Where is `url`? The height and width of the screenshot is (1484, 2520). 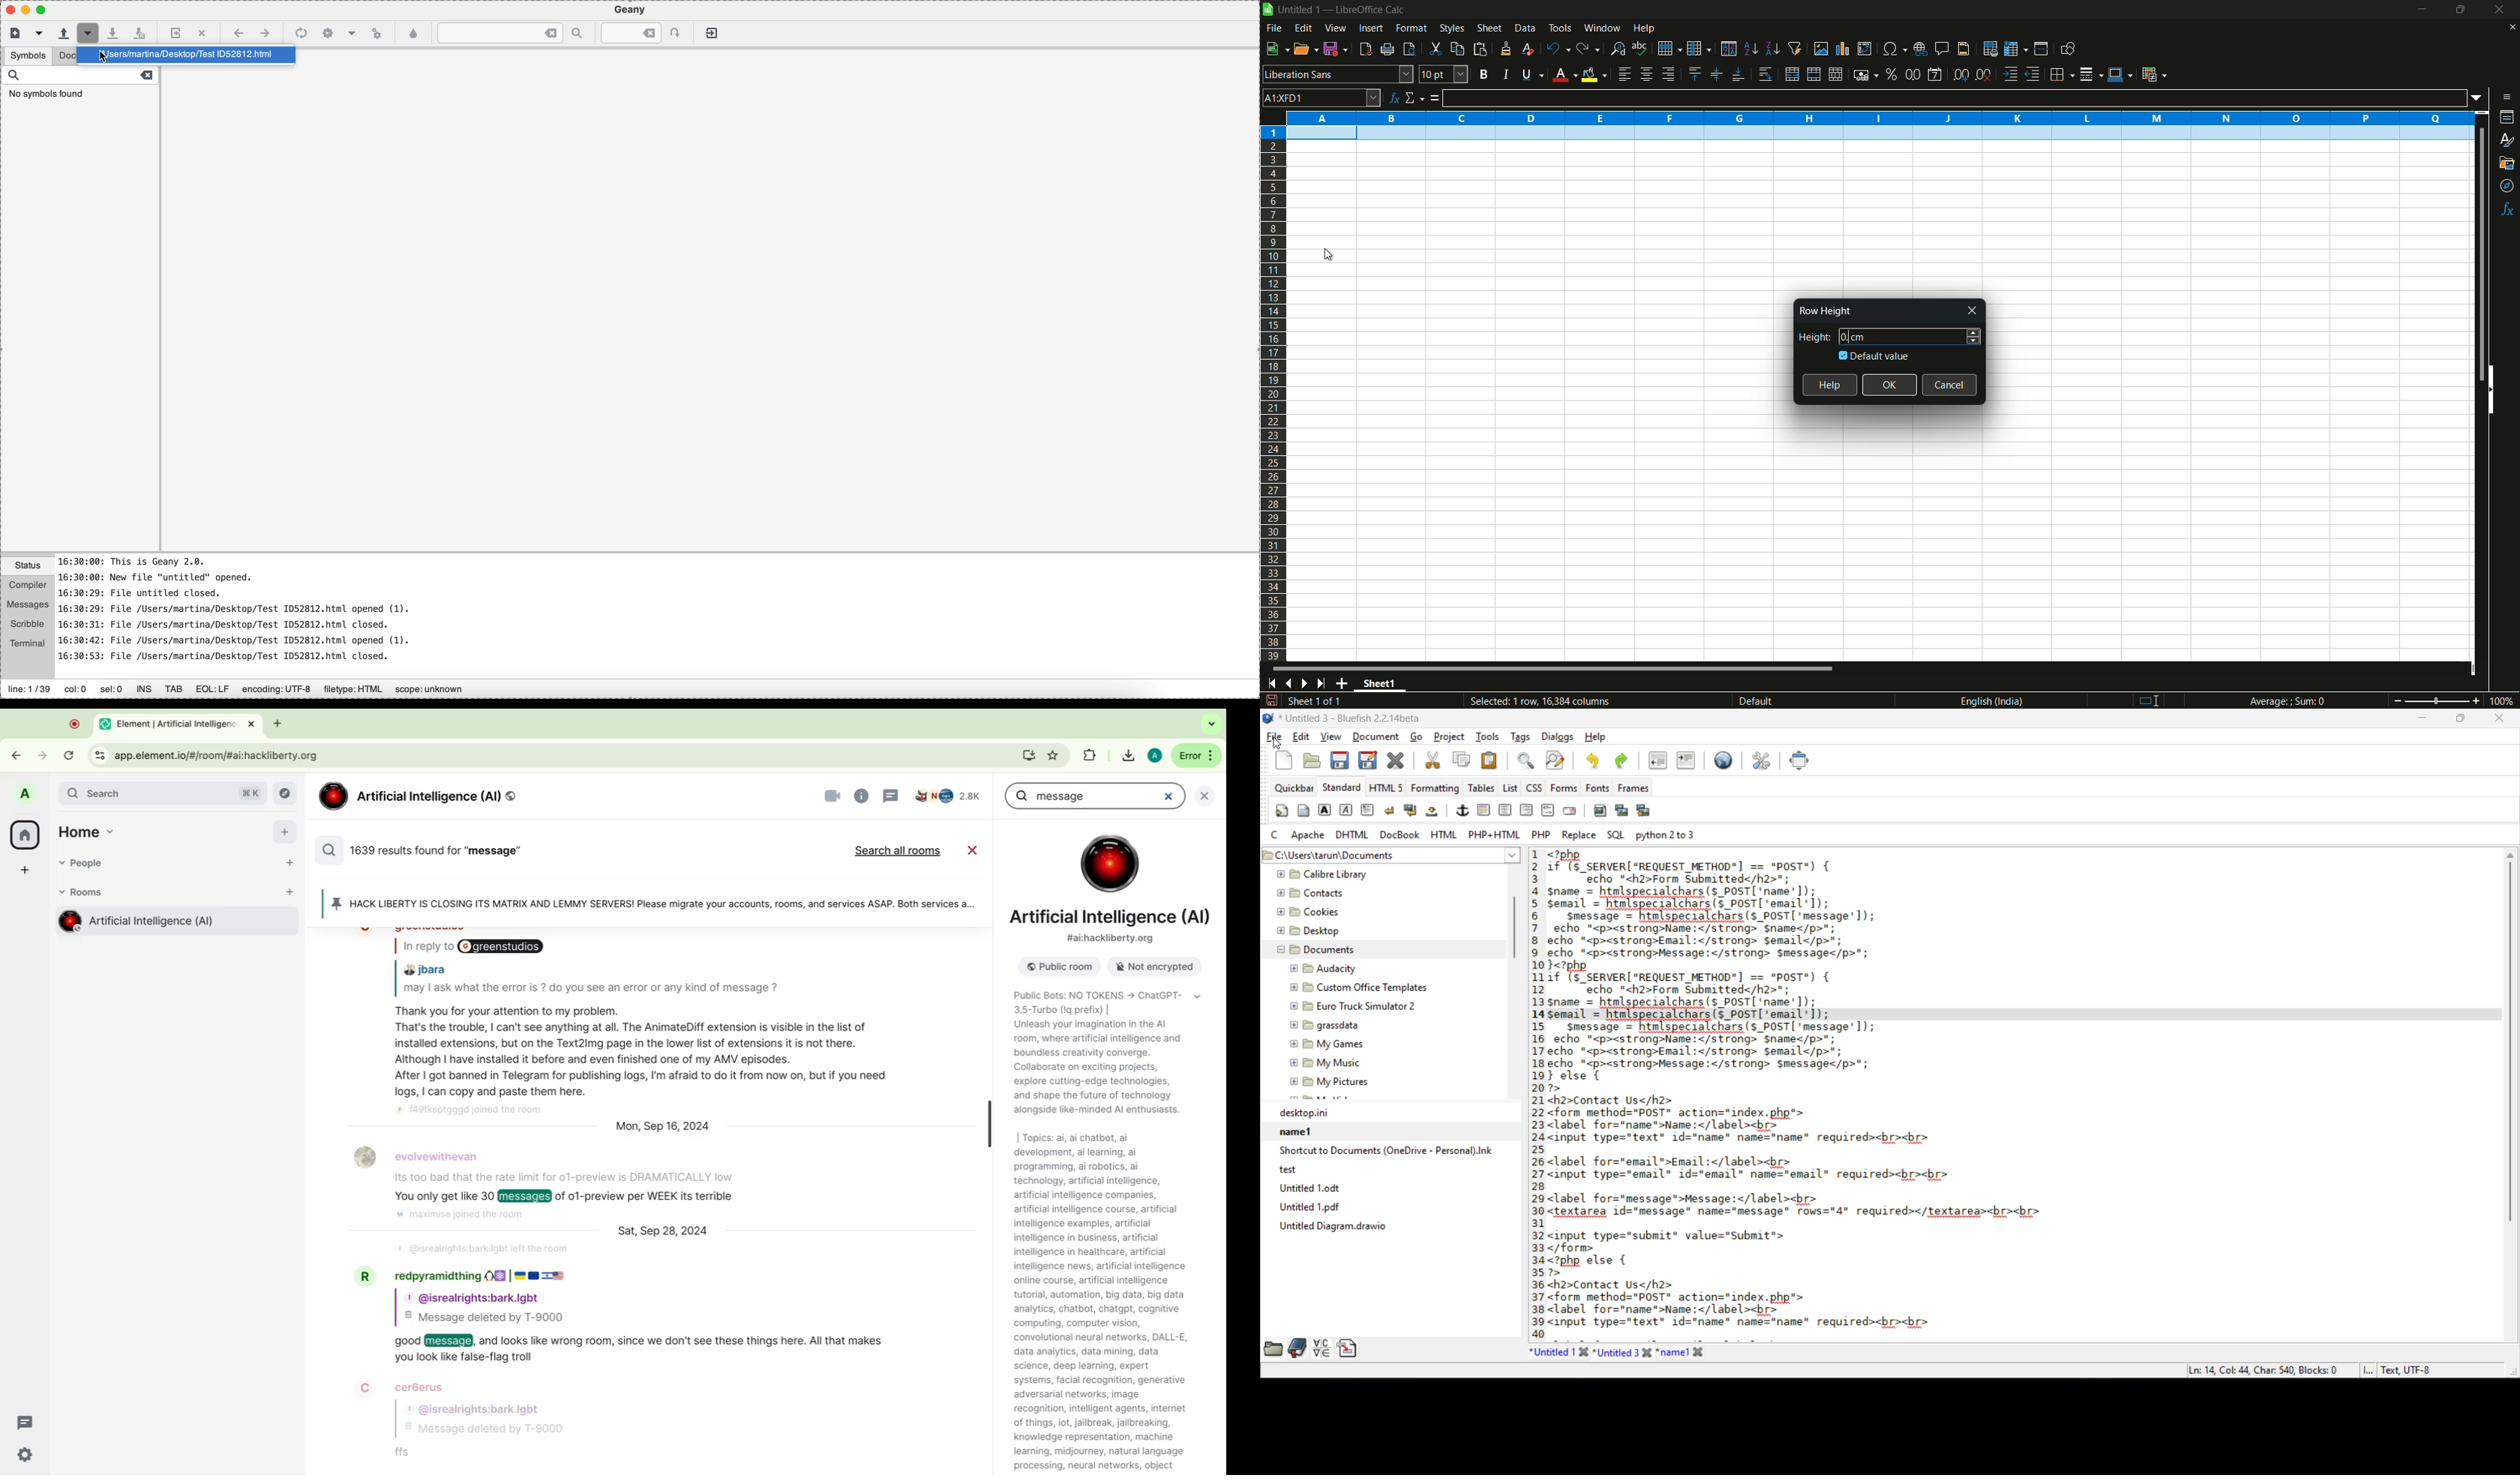
url is located at coordinates (221, 755).